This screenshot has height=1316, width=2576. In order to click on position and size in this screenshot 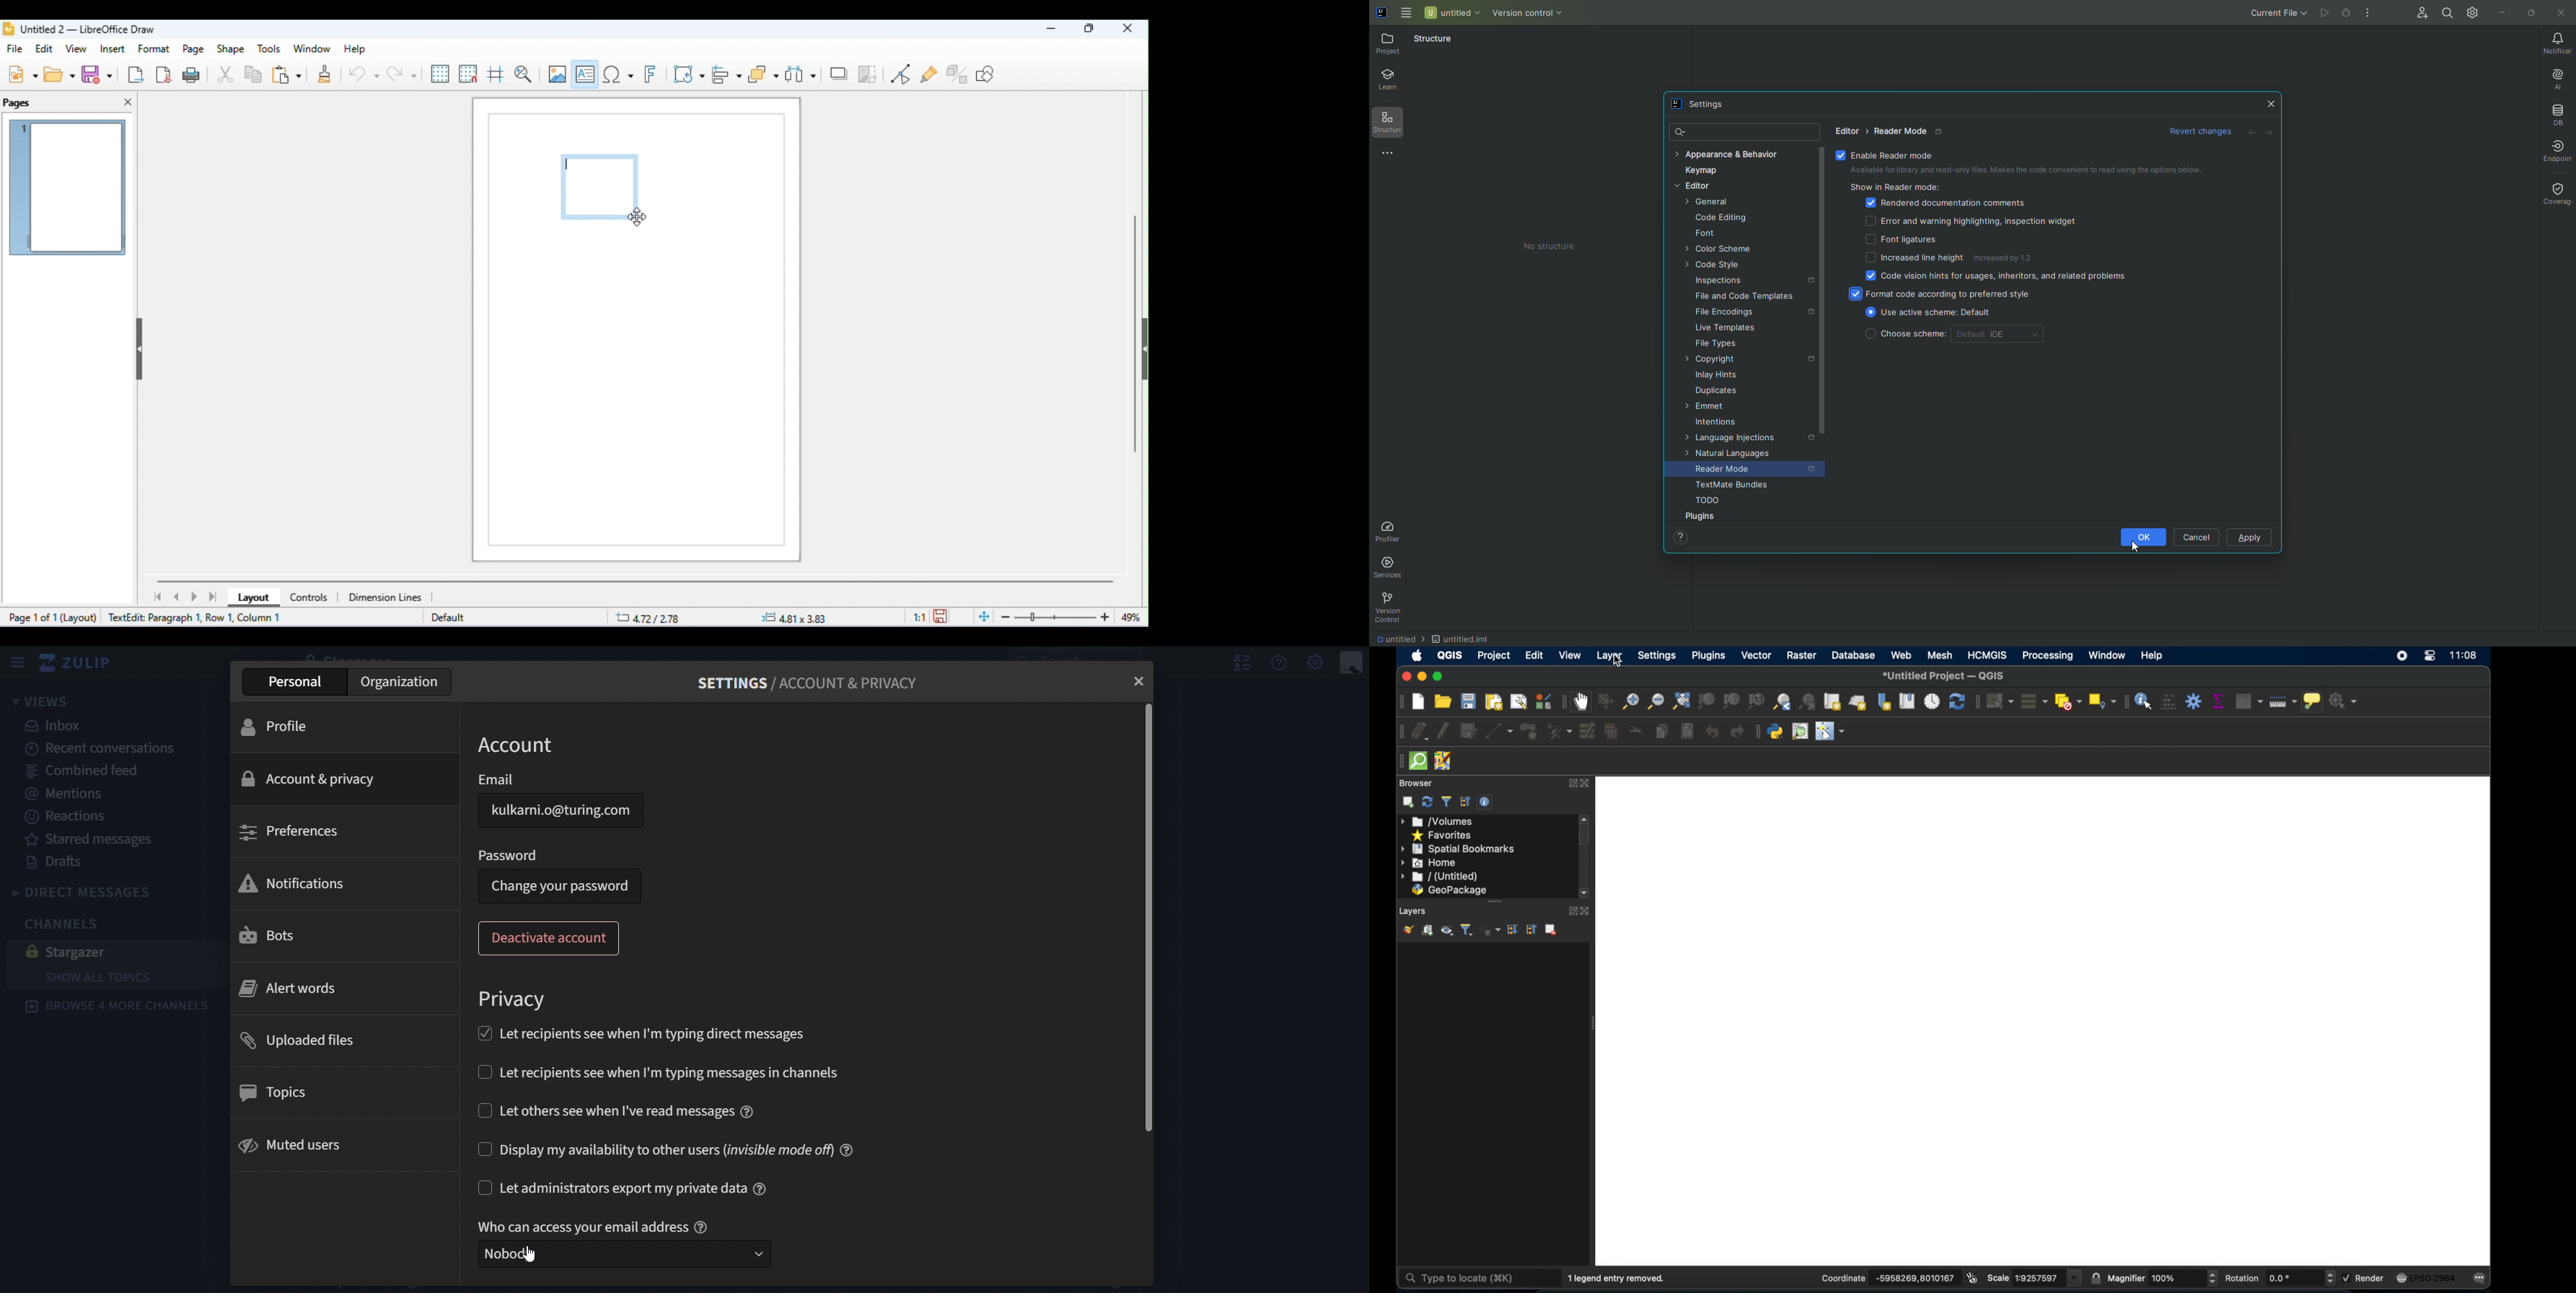, I will do `click(723, 618)`.